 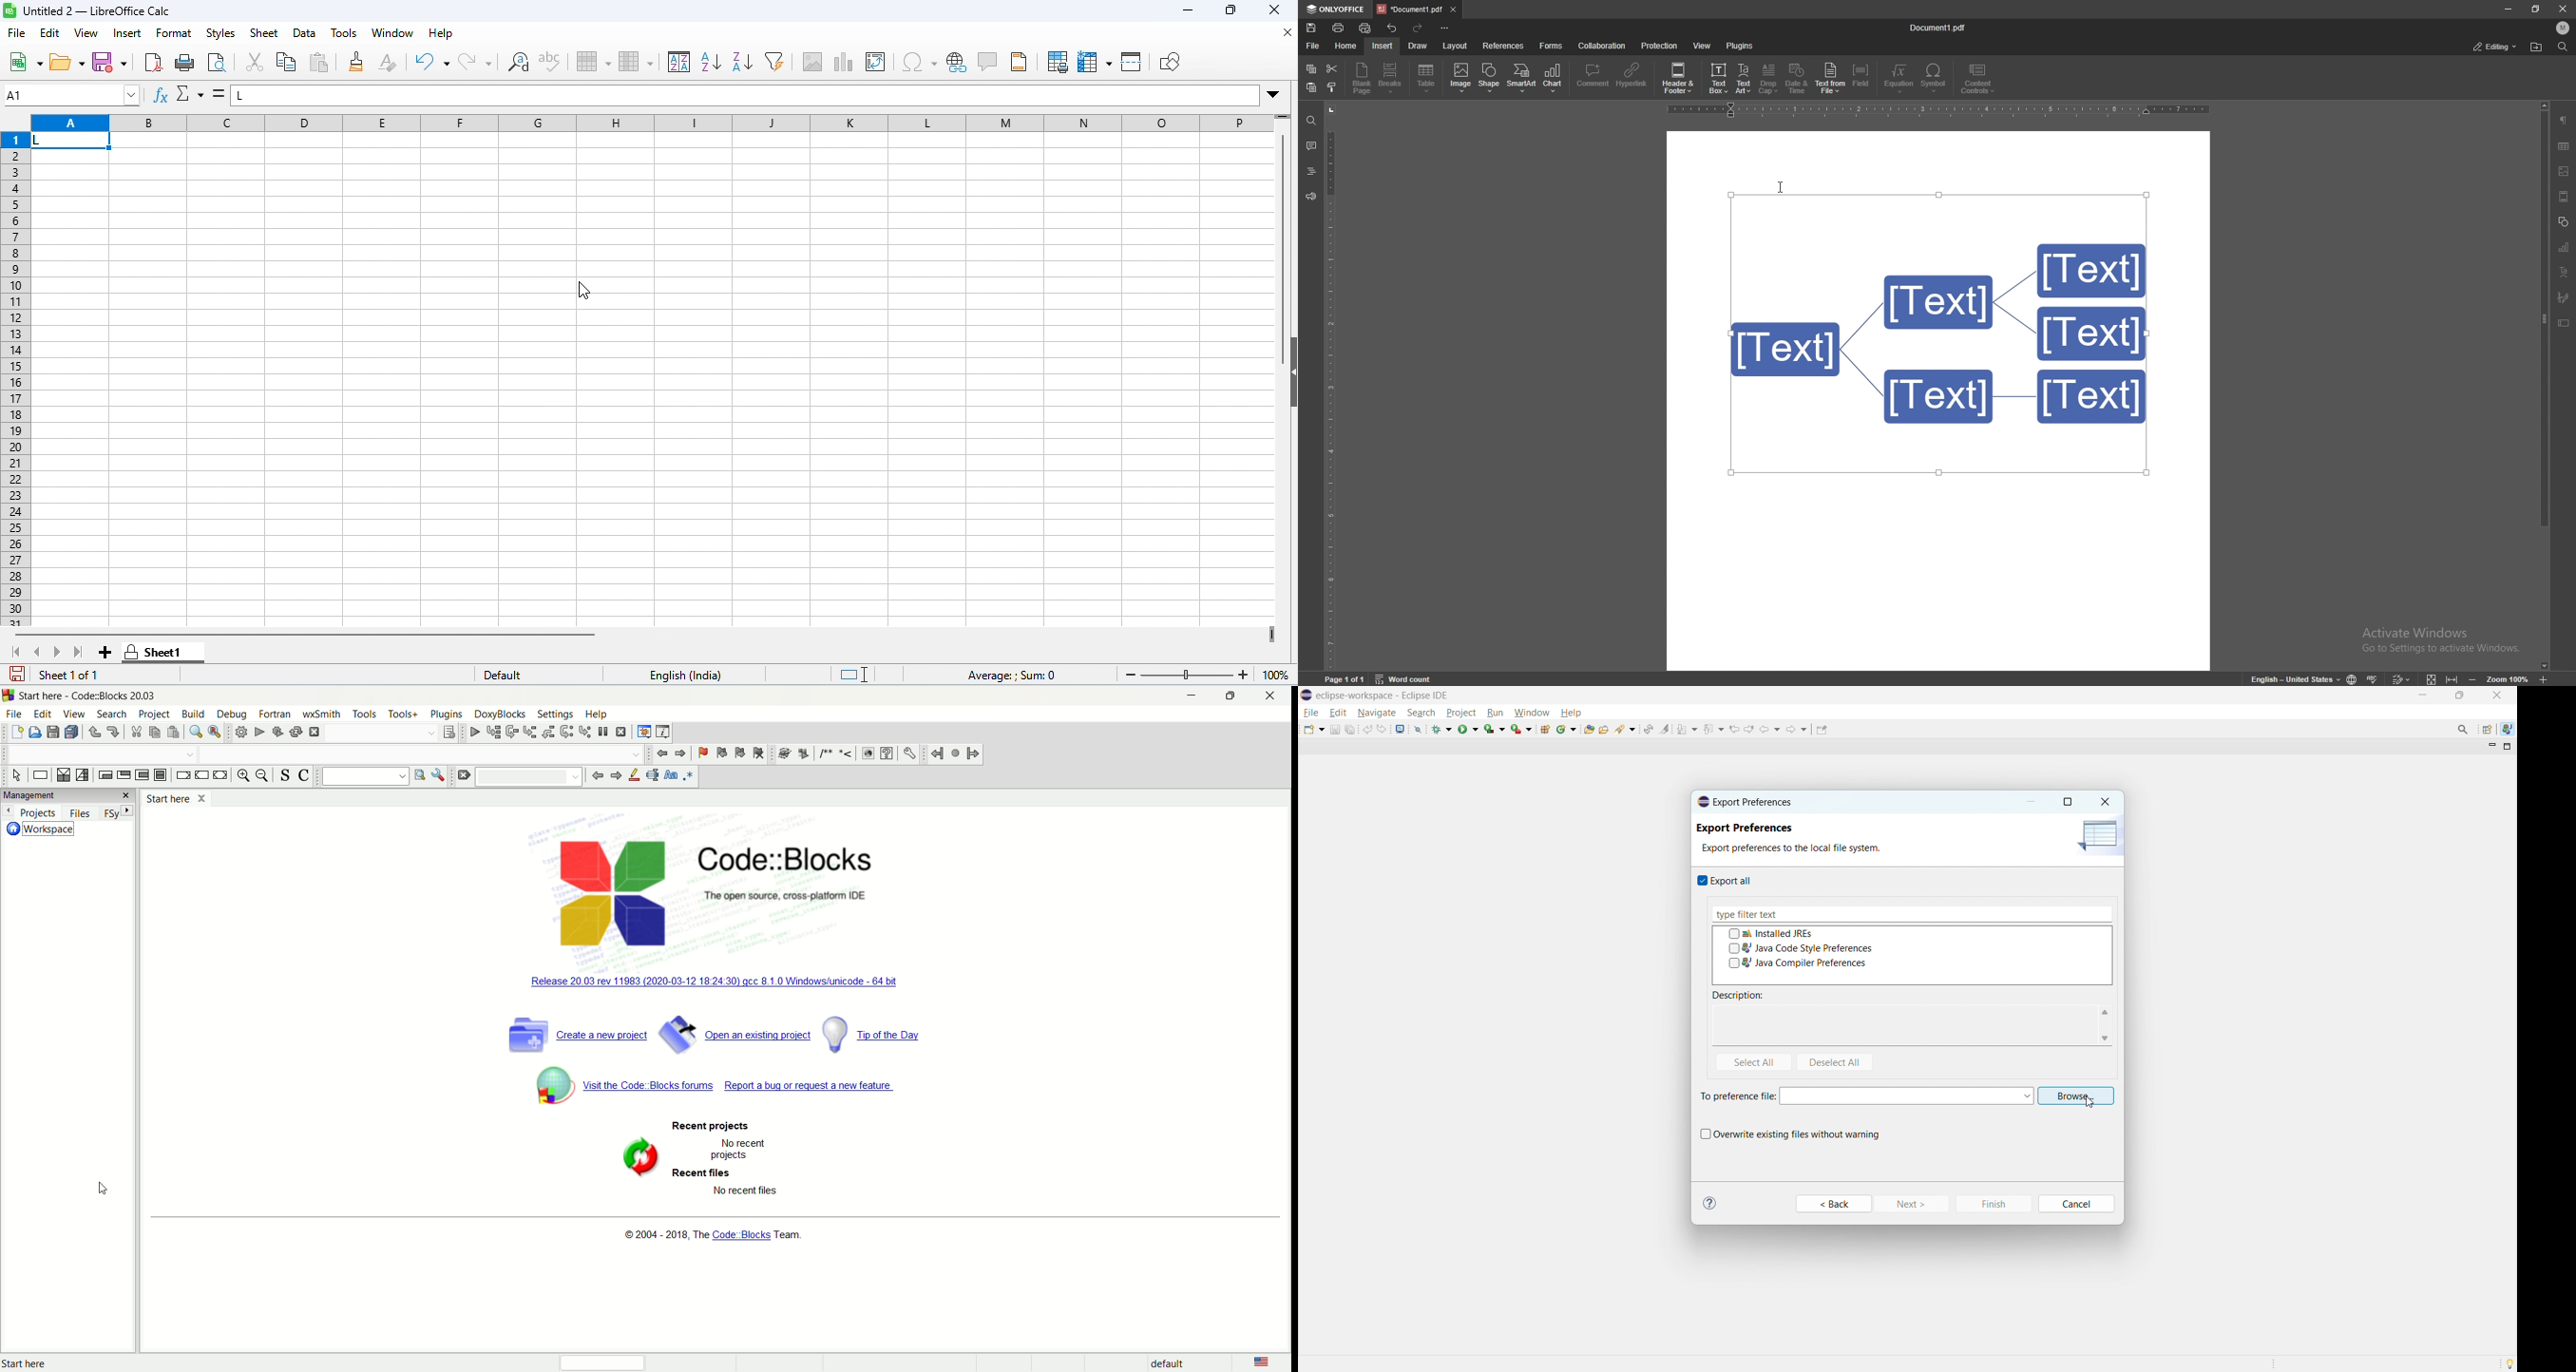 I want to click on entry condition loop, so click(x=106, y=776).